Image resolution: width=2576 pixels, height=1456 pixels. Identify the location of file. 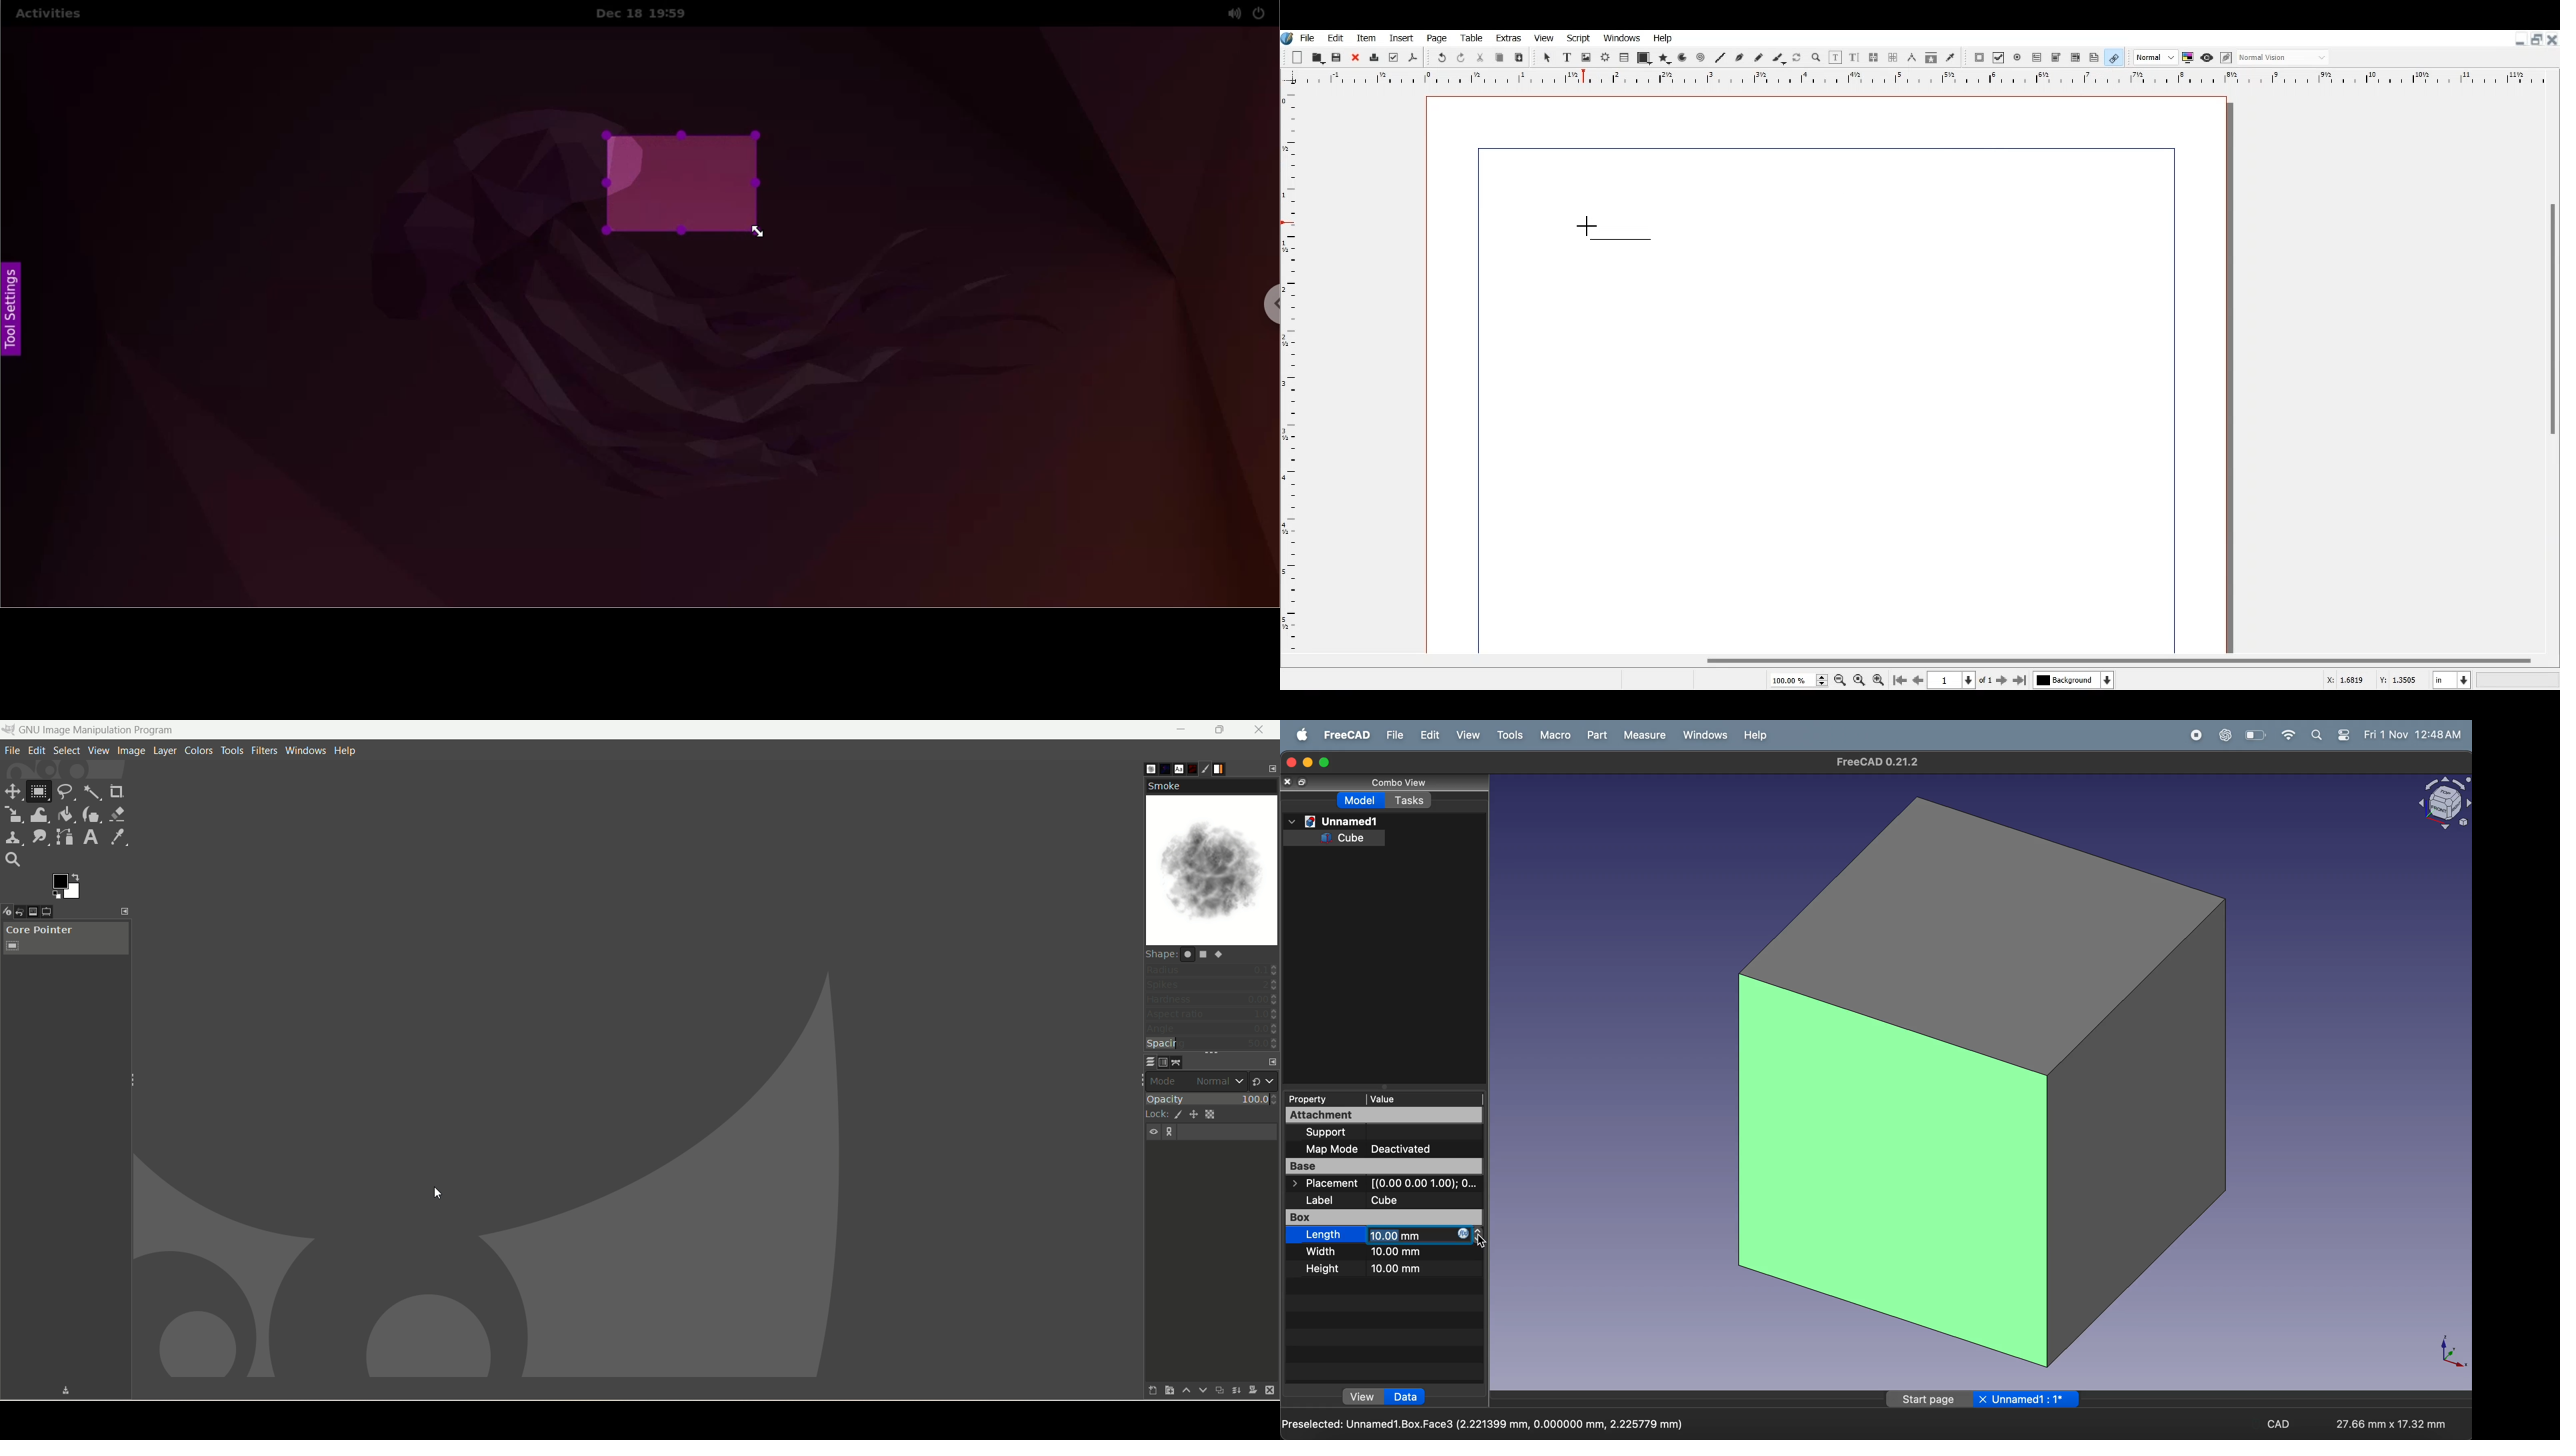
(1390, 735).